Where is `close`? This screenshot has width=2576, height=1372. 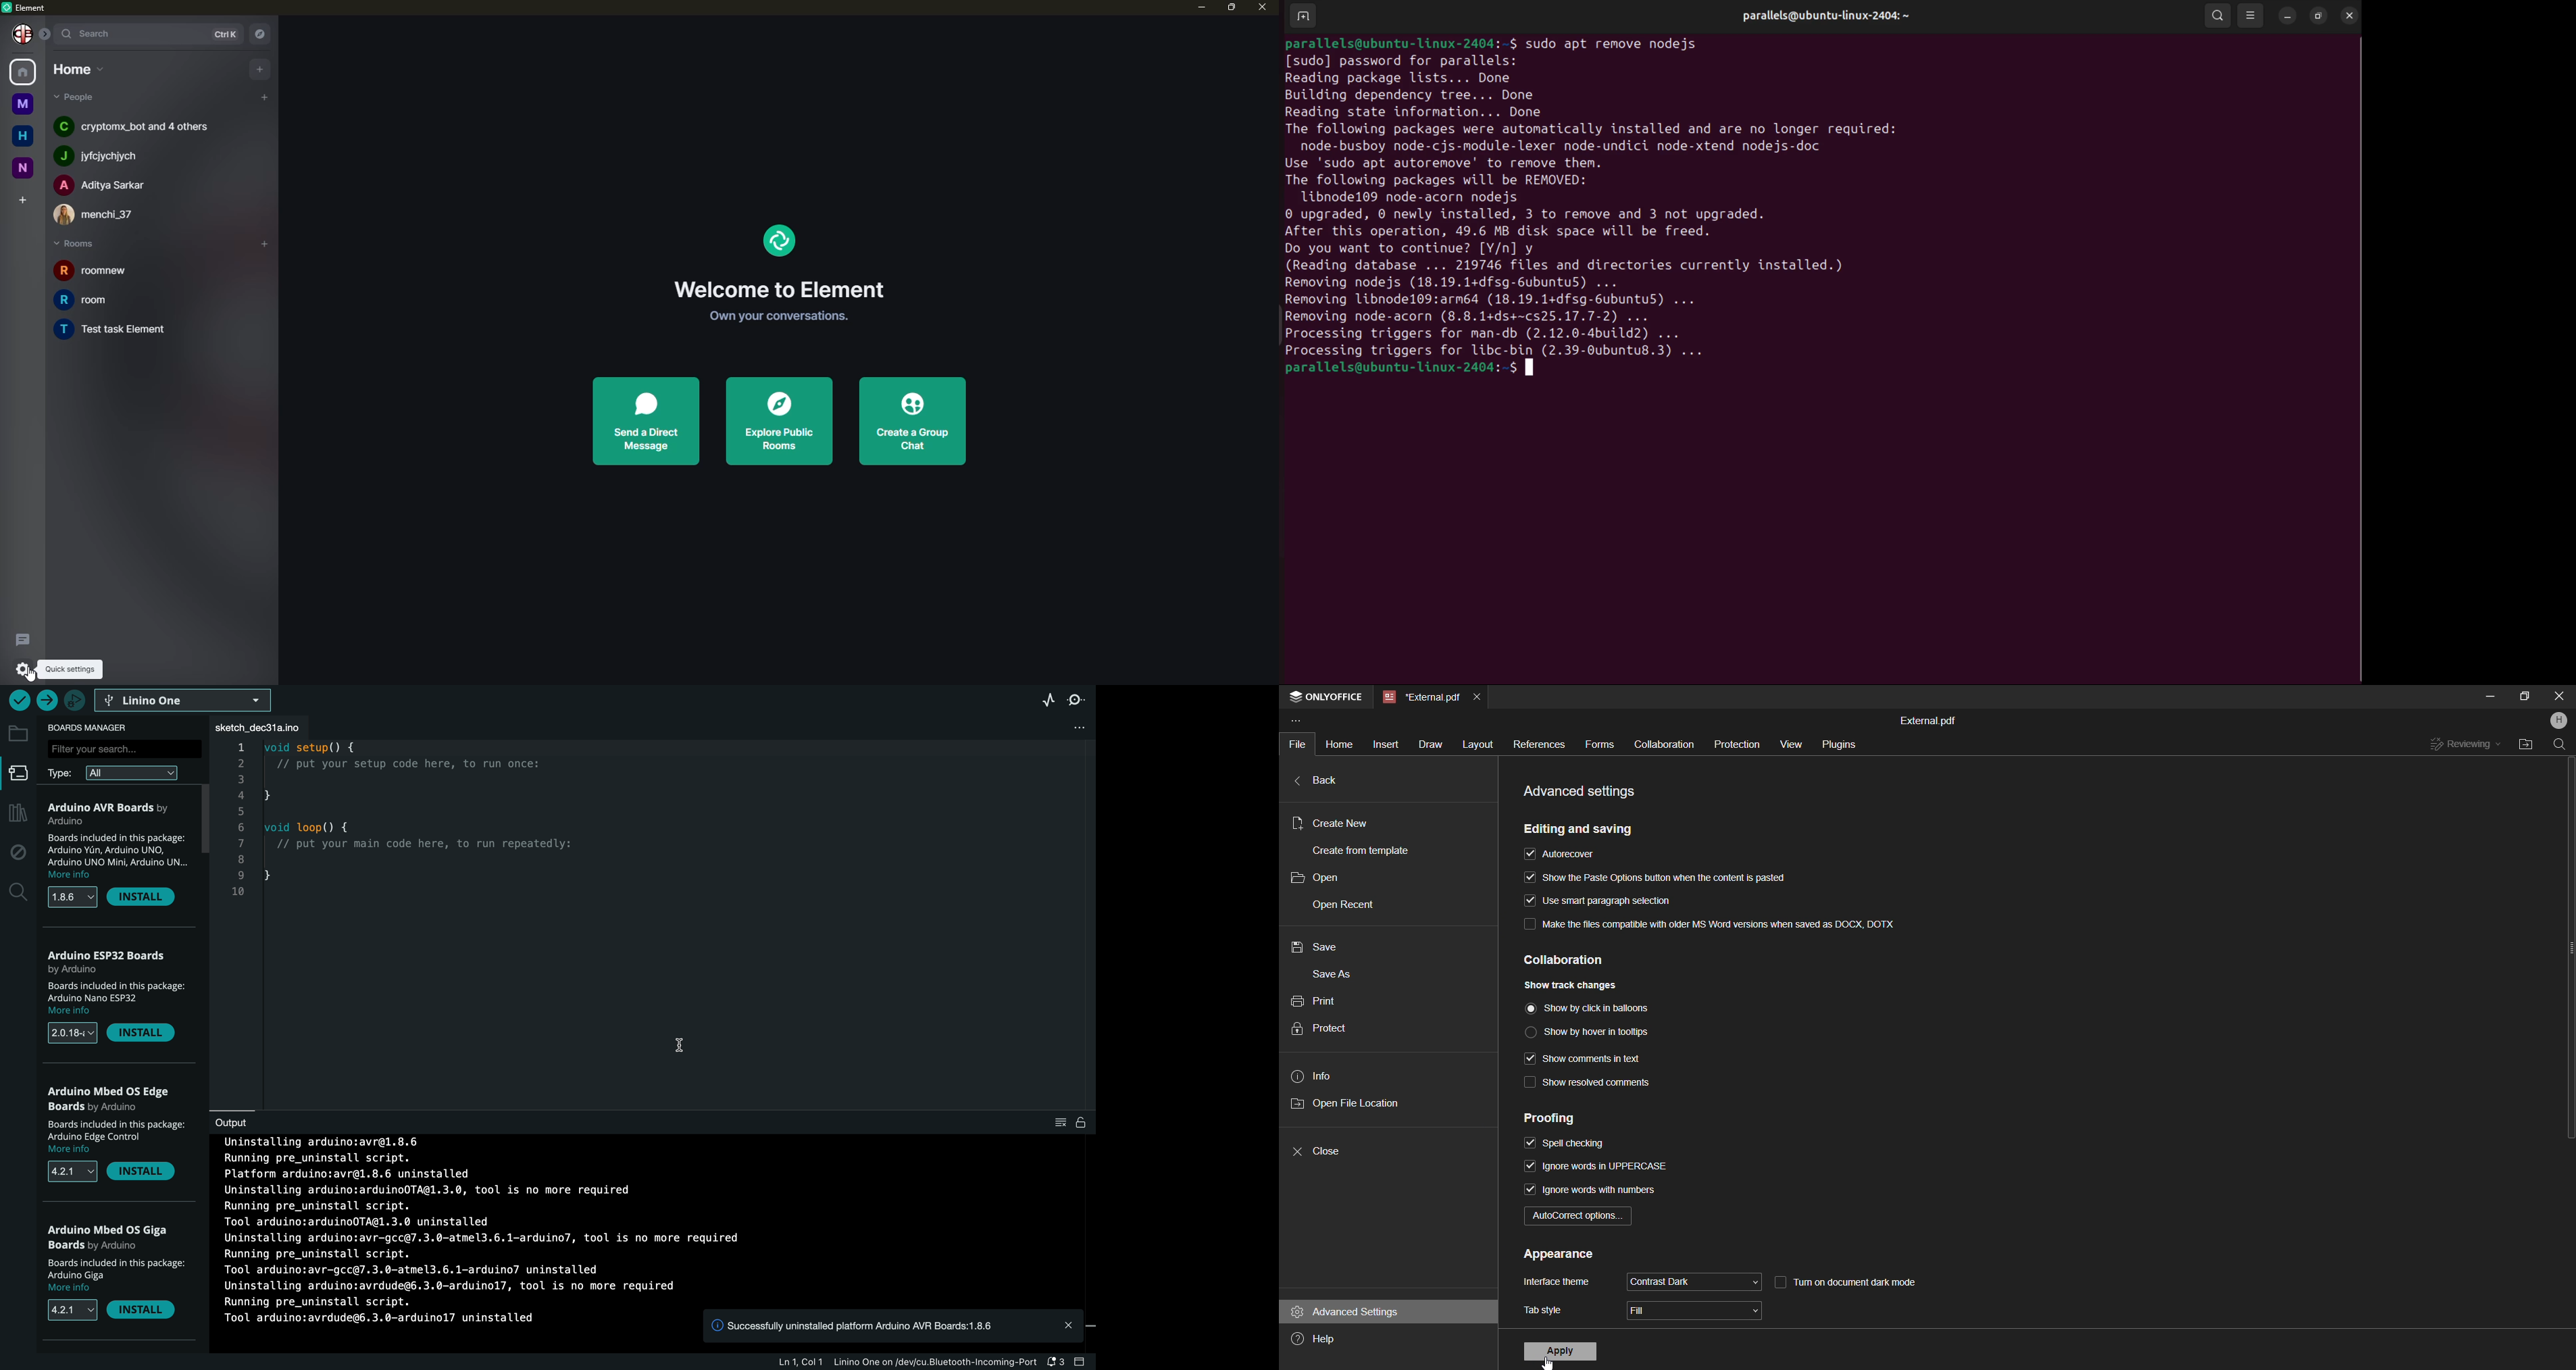 close is located at coordinates (1264, 8).